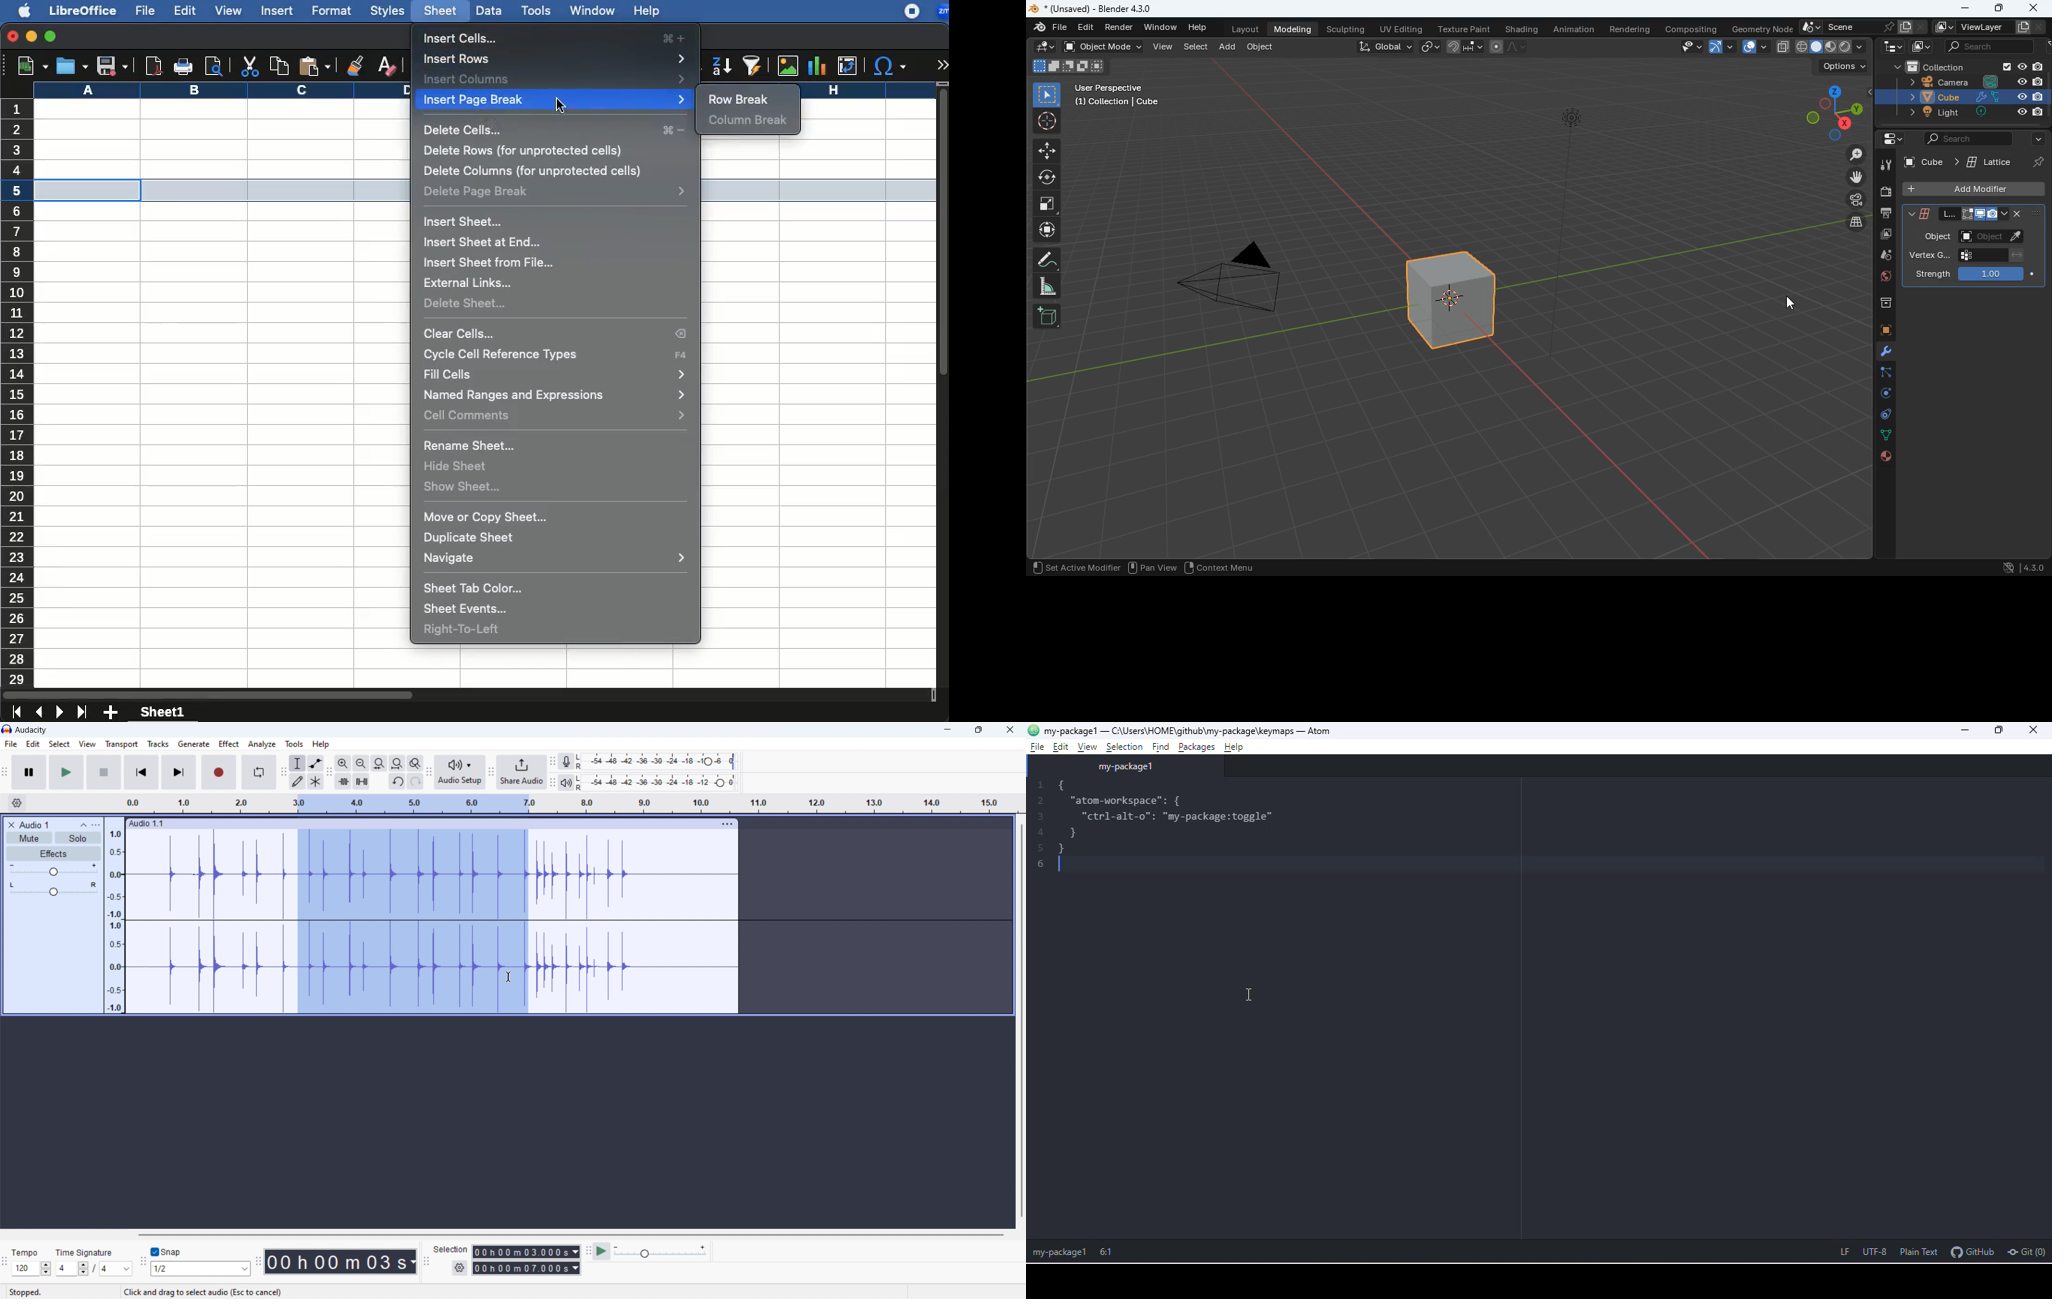 This screenshot has height=1316, width=2072. What do you see at coordinates (1248, 994) in the screenshot?
I see `cursor` at bounding box center [1248, 994].